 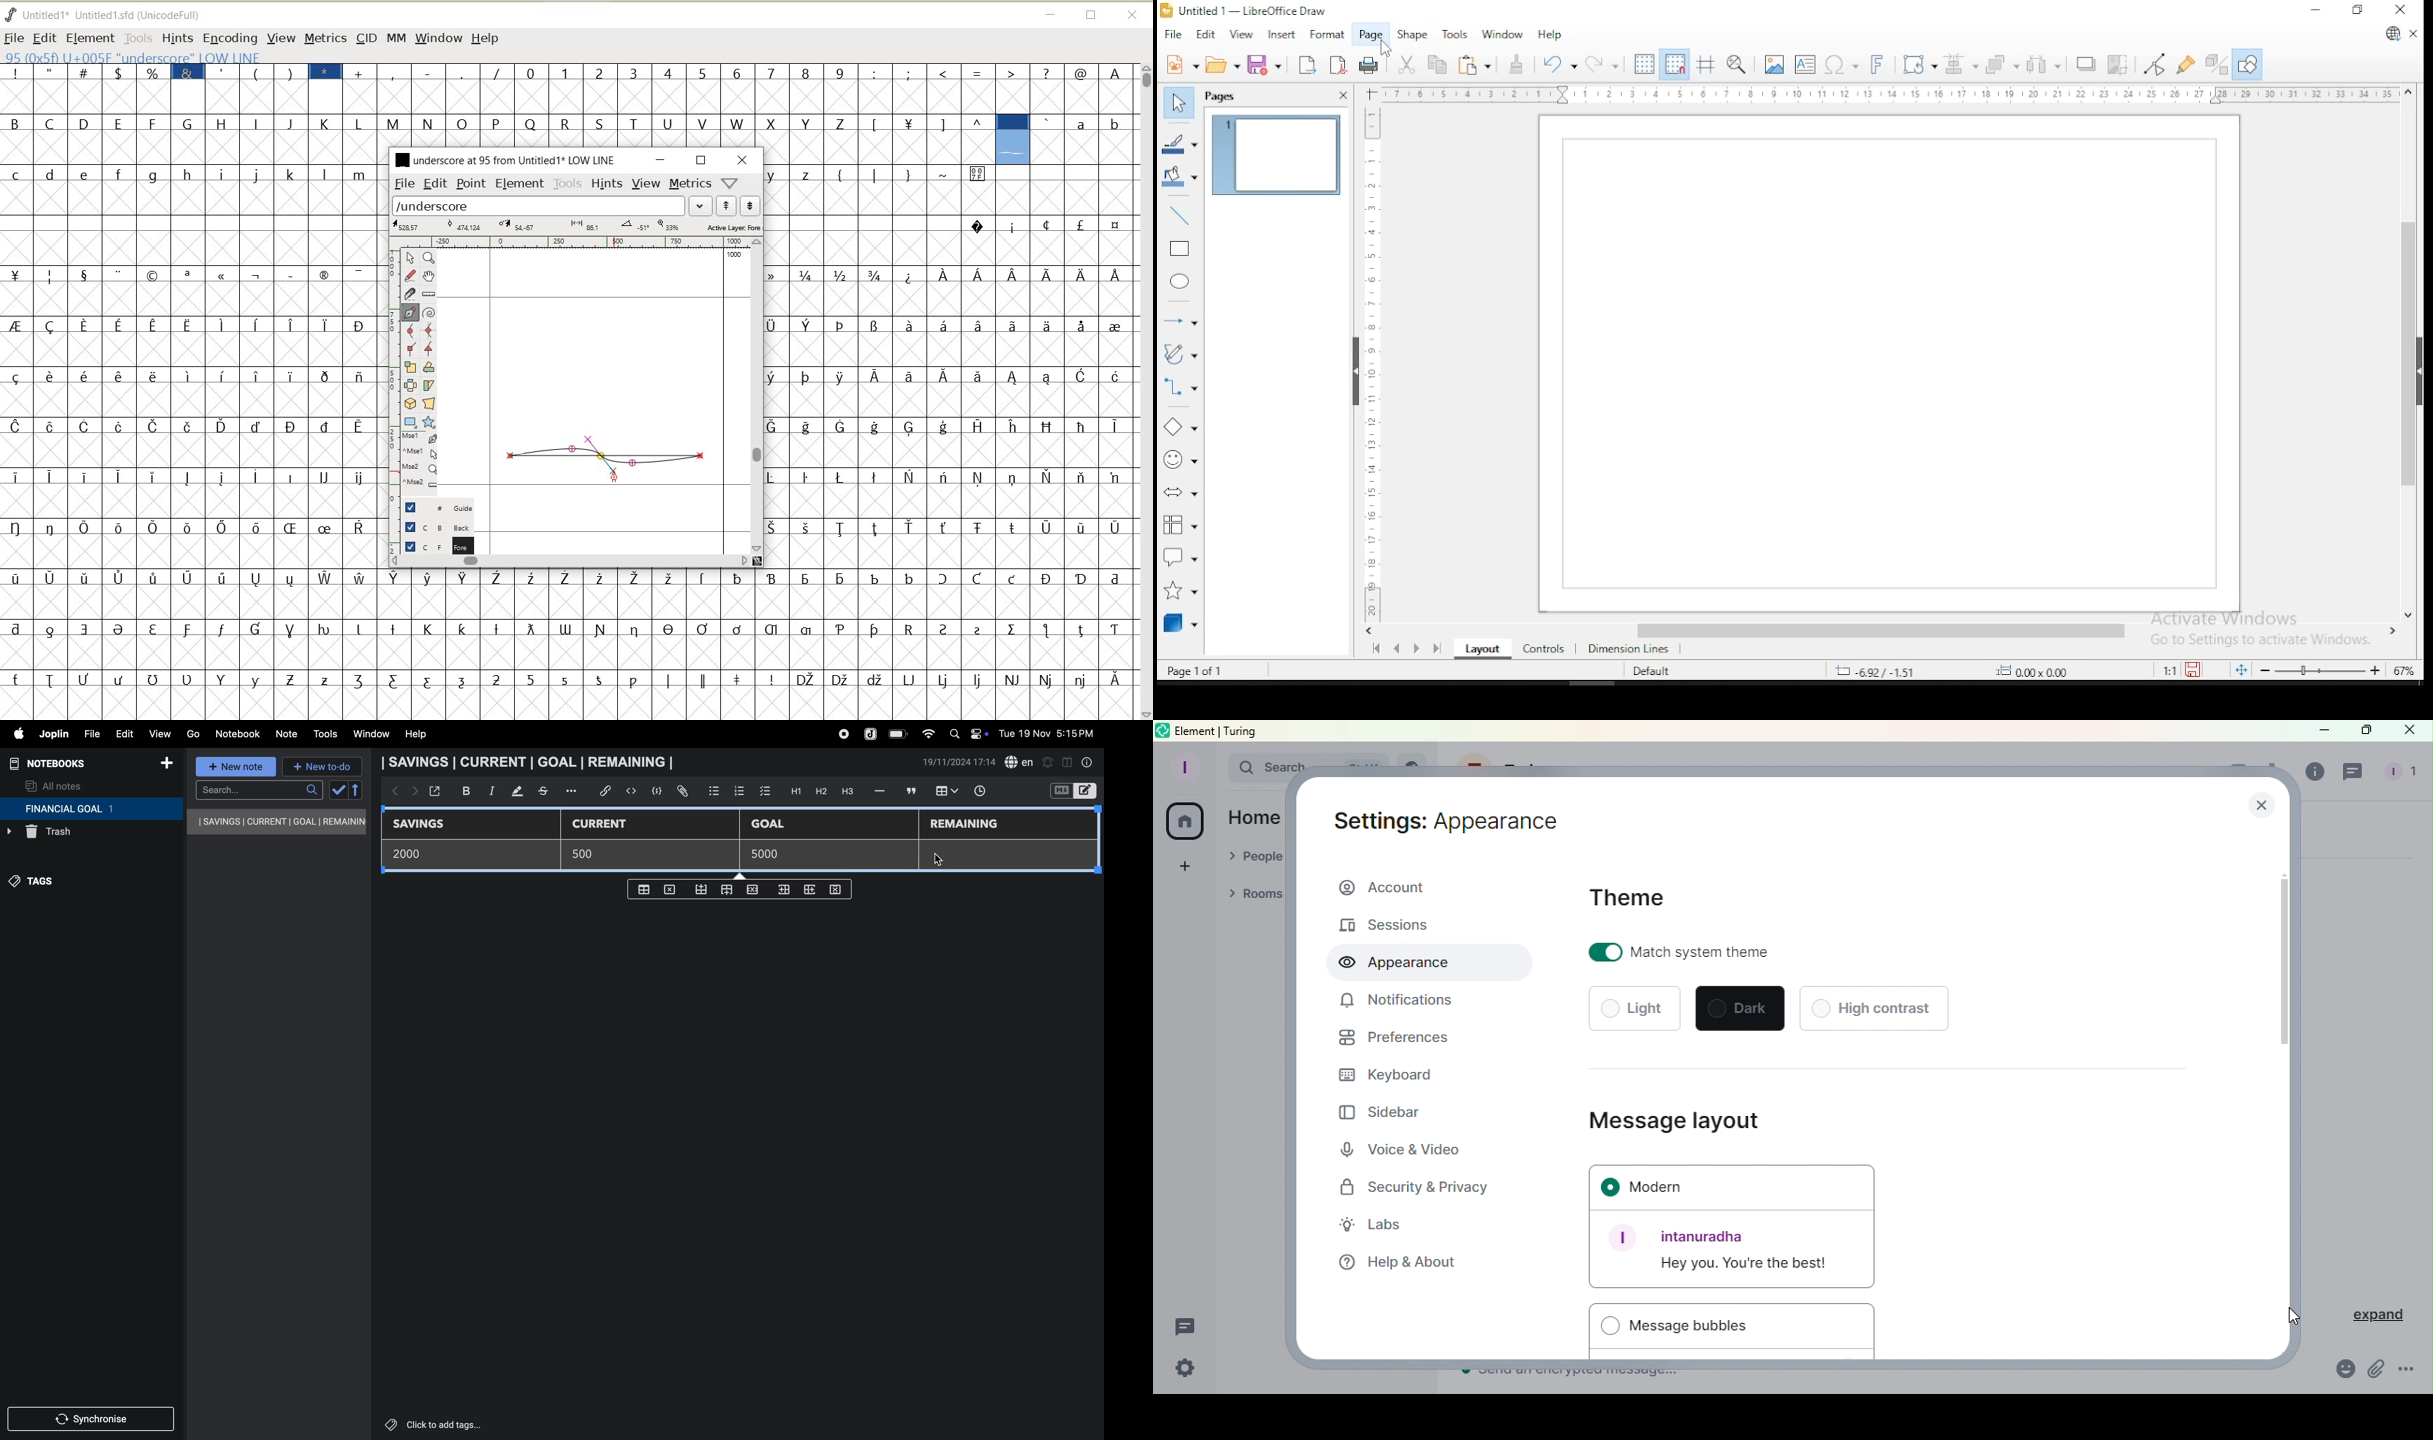 What do you see at coordinates (1397, 651) in the screenshot?
I see `previous page` at bounding box center [1397, 651].